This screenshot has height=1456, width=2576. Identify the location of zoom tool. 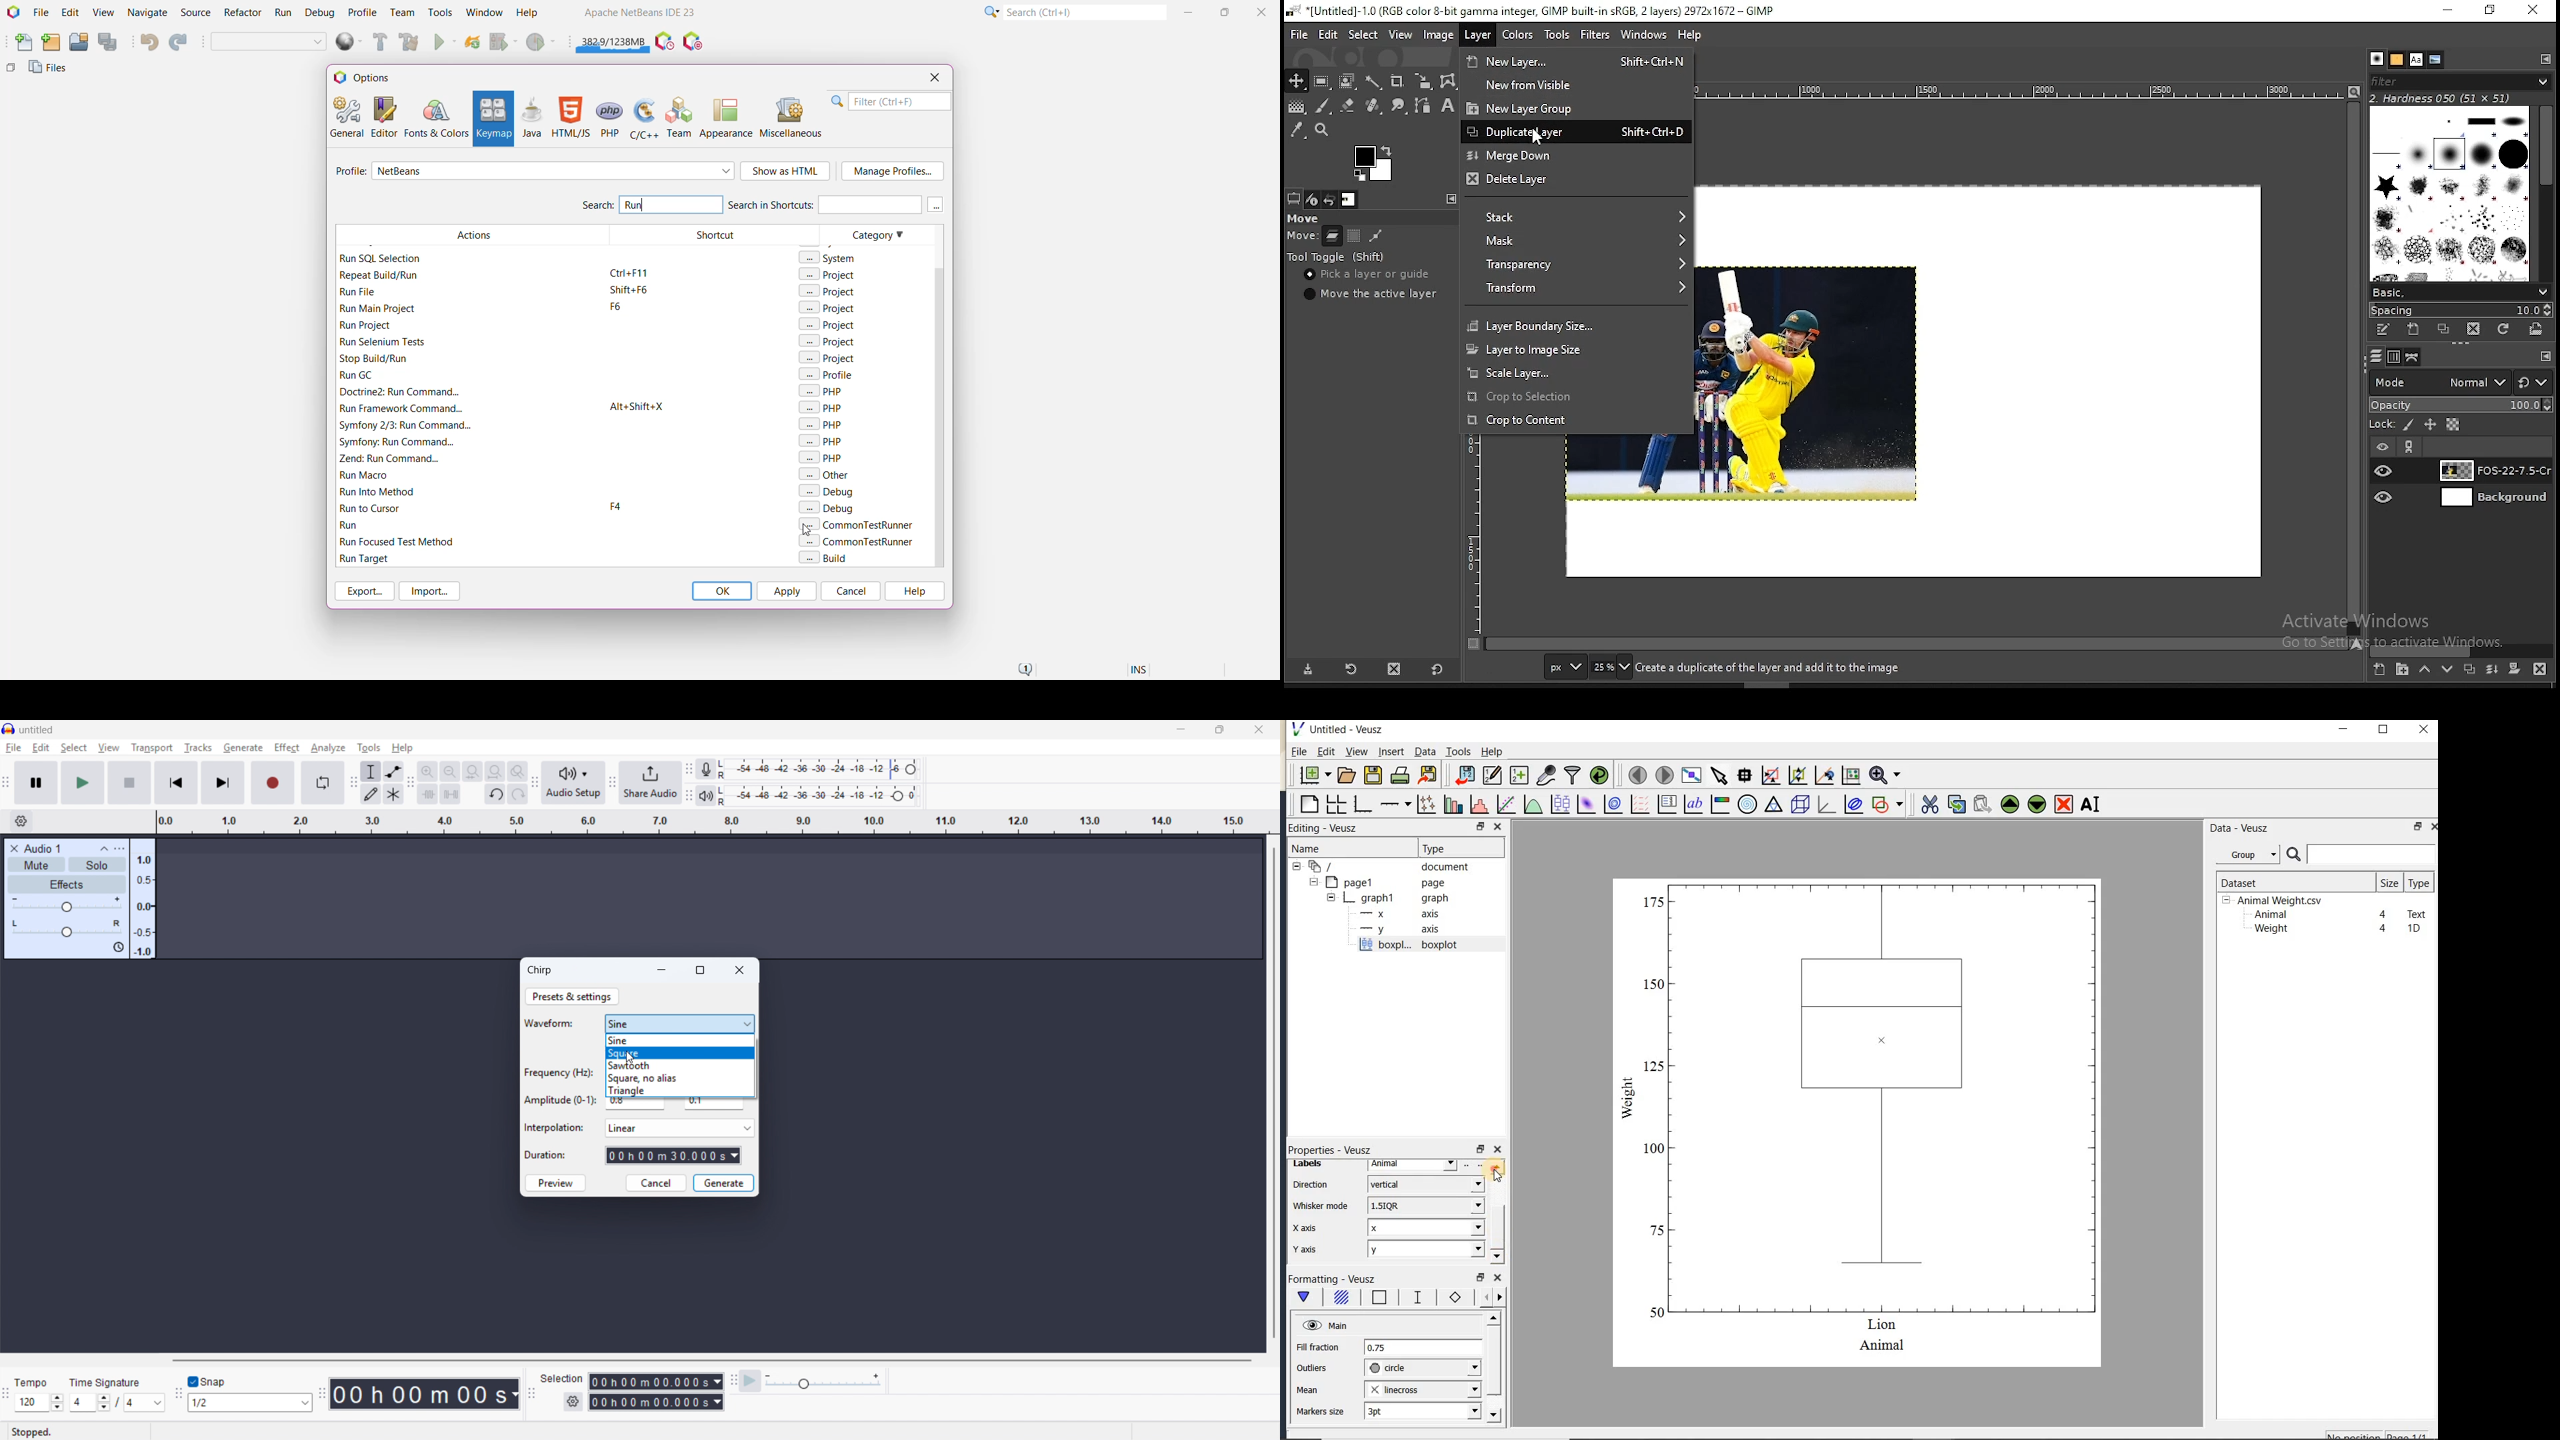
(1324, 129).